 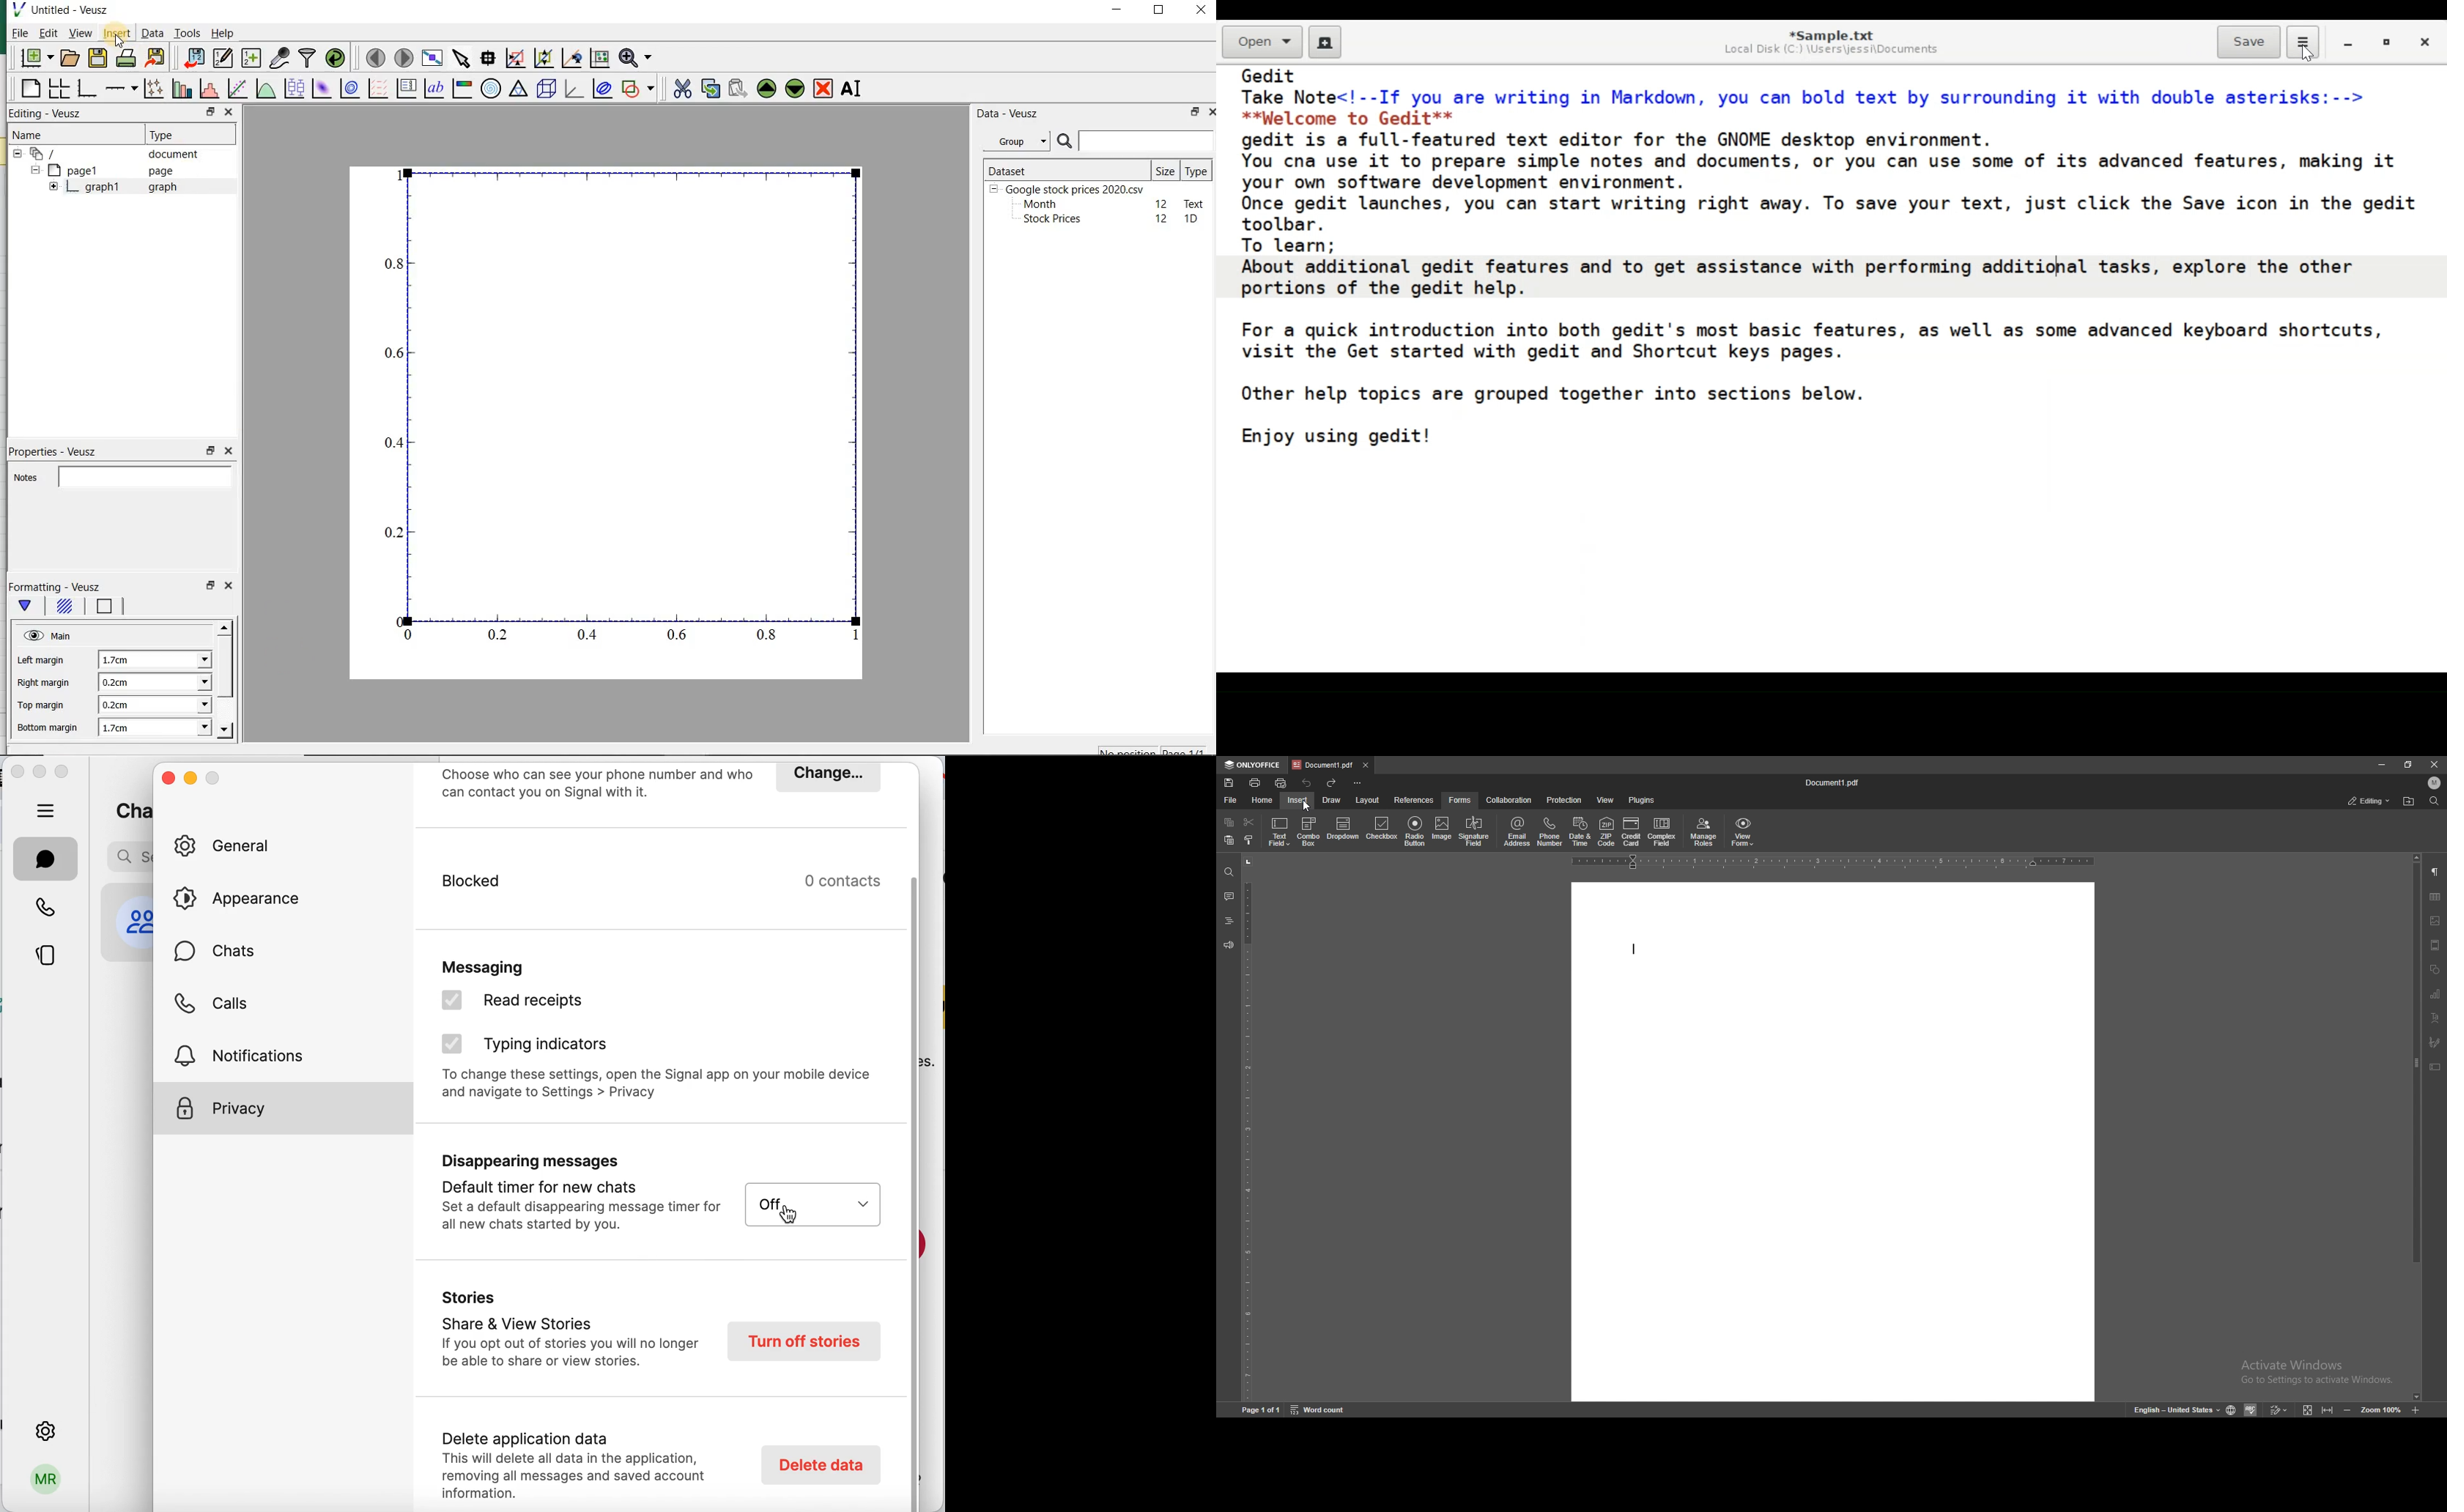 What do you see at coordinates (1834, 861) in the screenshot?
I see `horizontal scale` at bounding box center [1834, 861].